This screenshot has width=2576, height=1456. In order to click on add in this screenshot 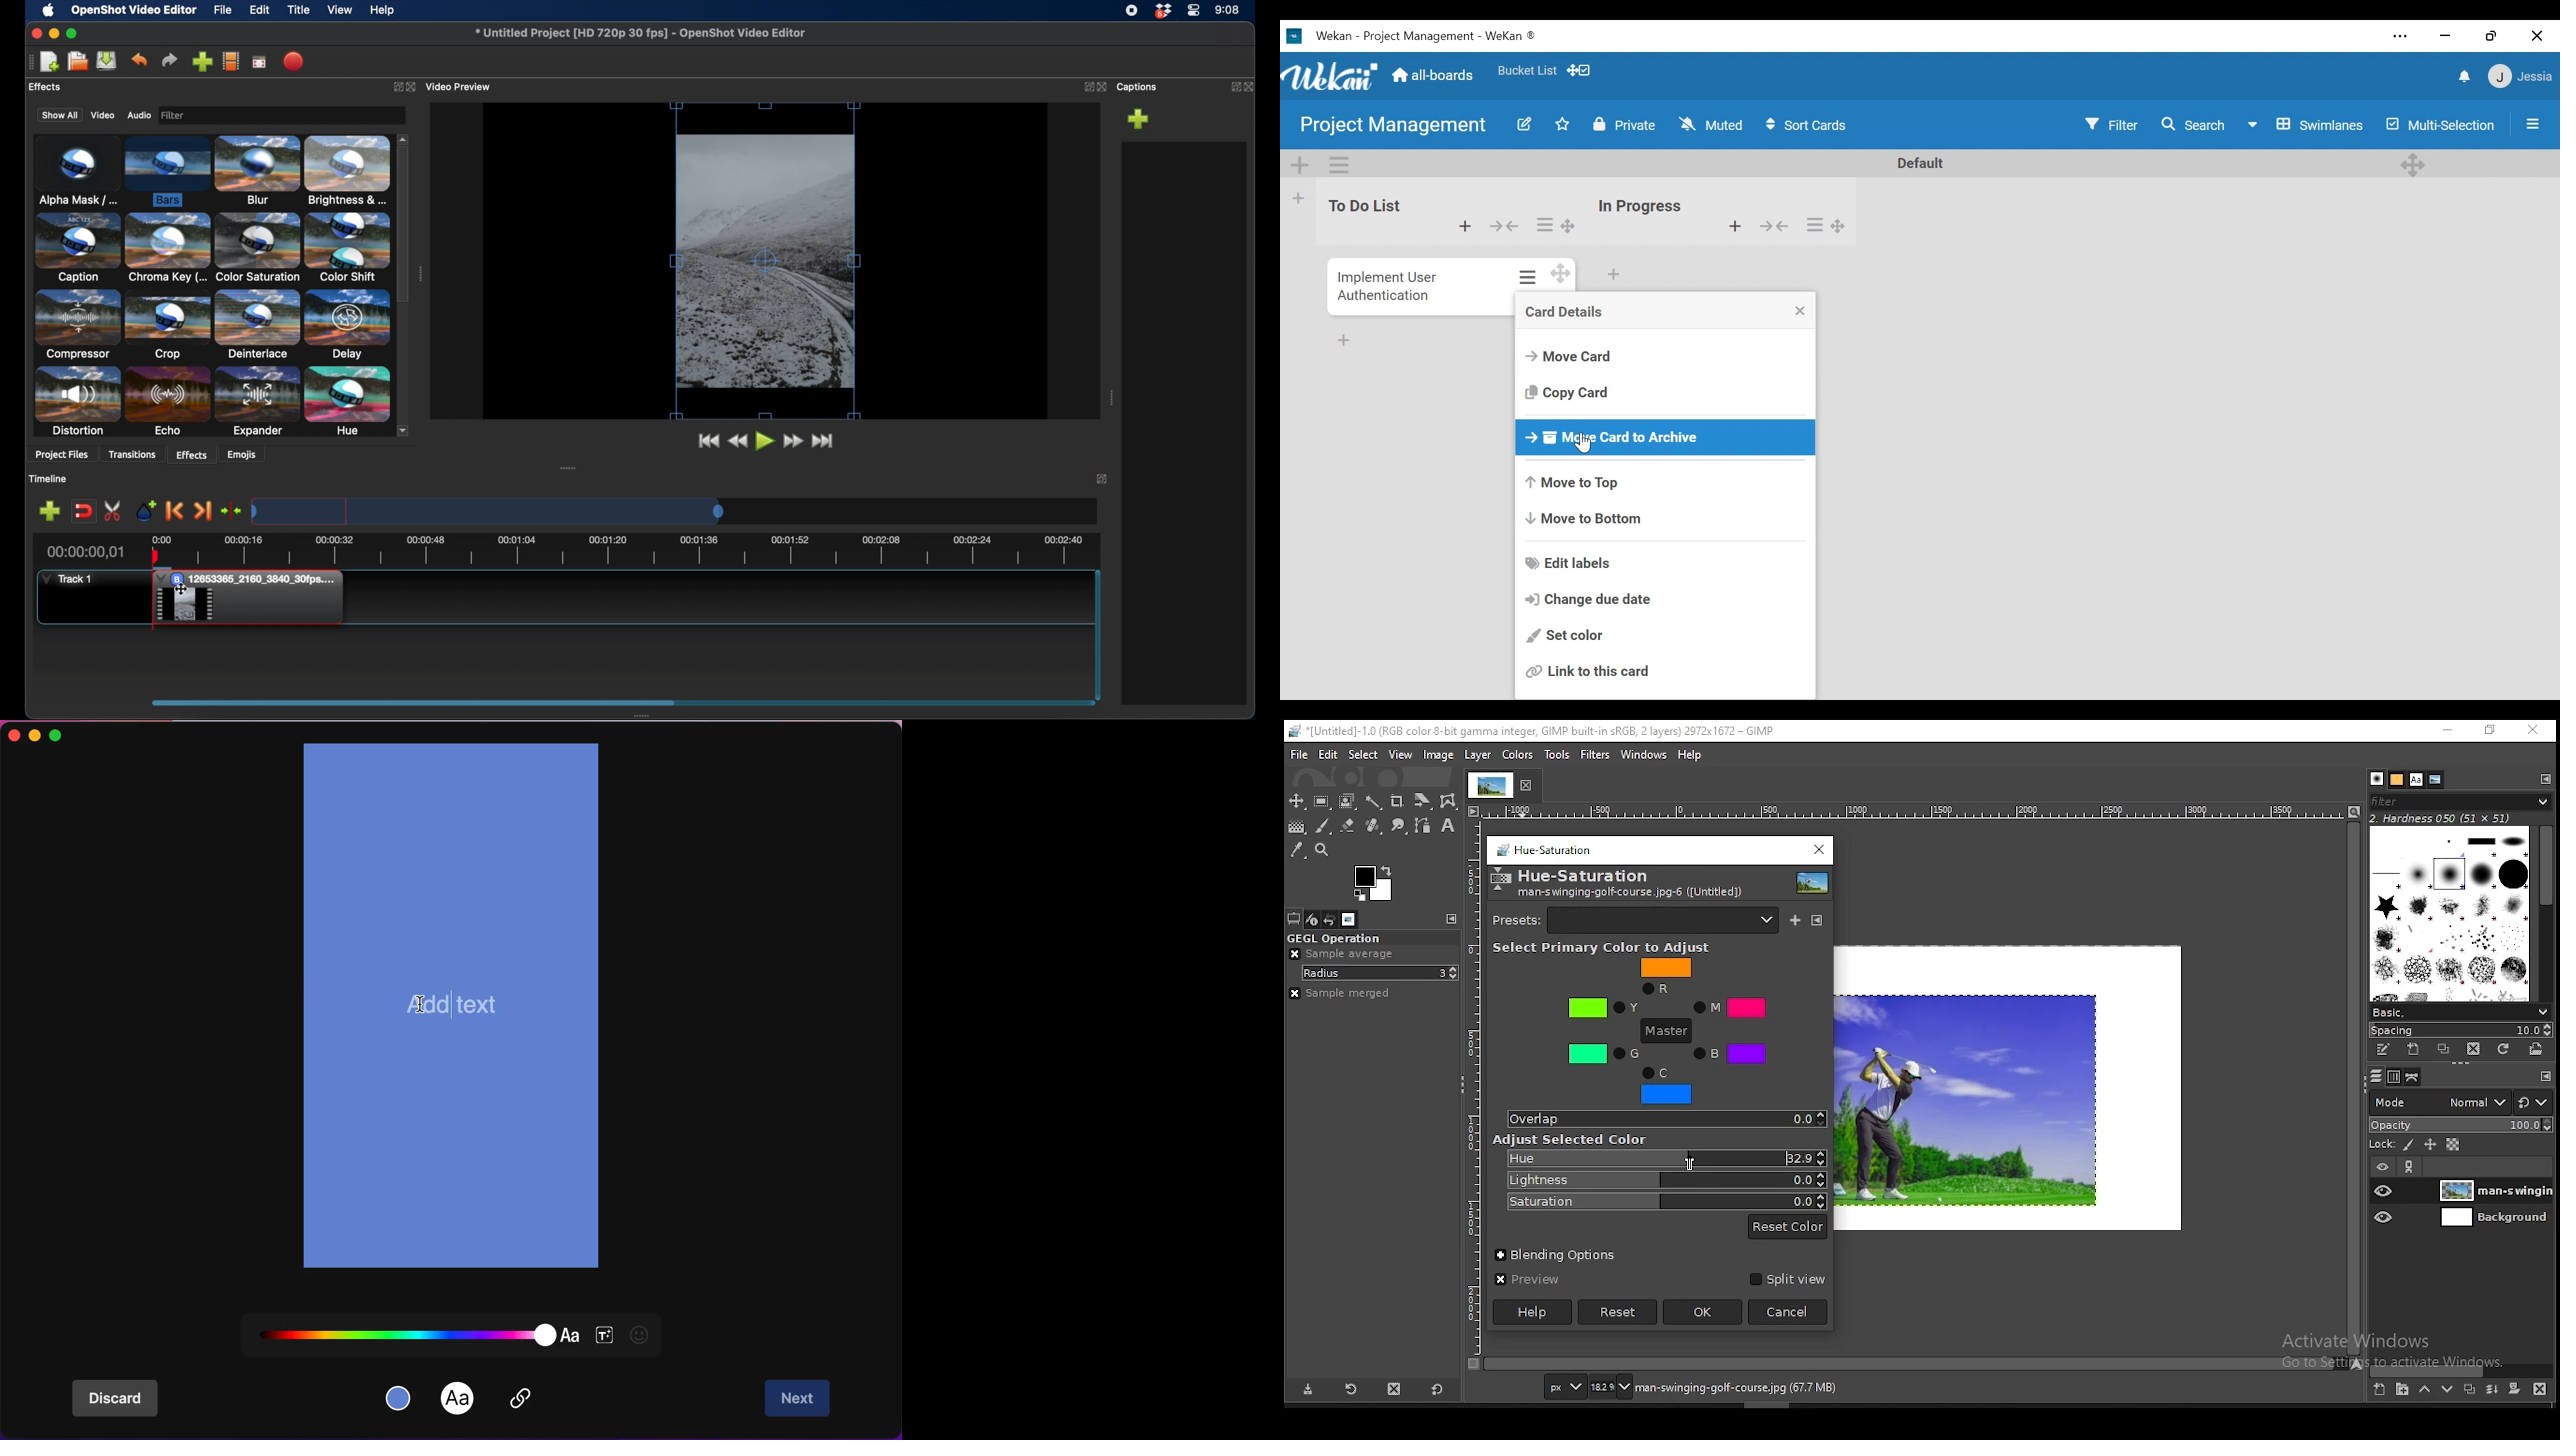, I will do `click(1139, 119)`.